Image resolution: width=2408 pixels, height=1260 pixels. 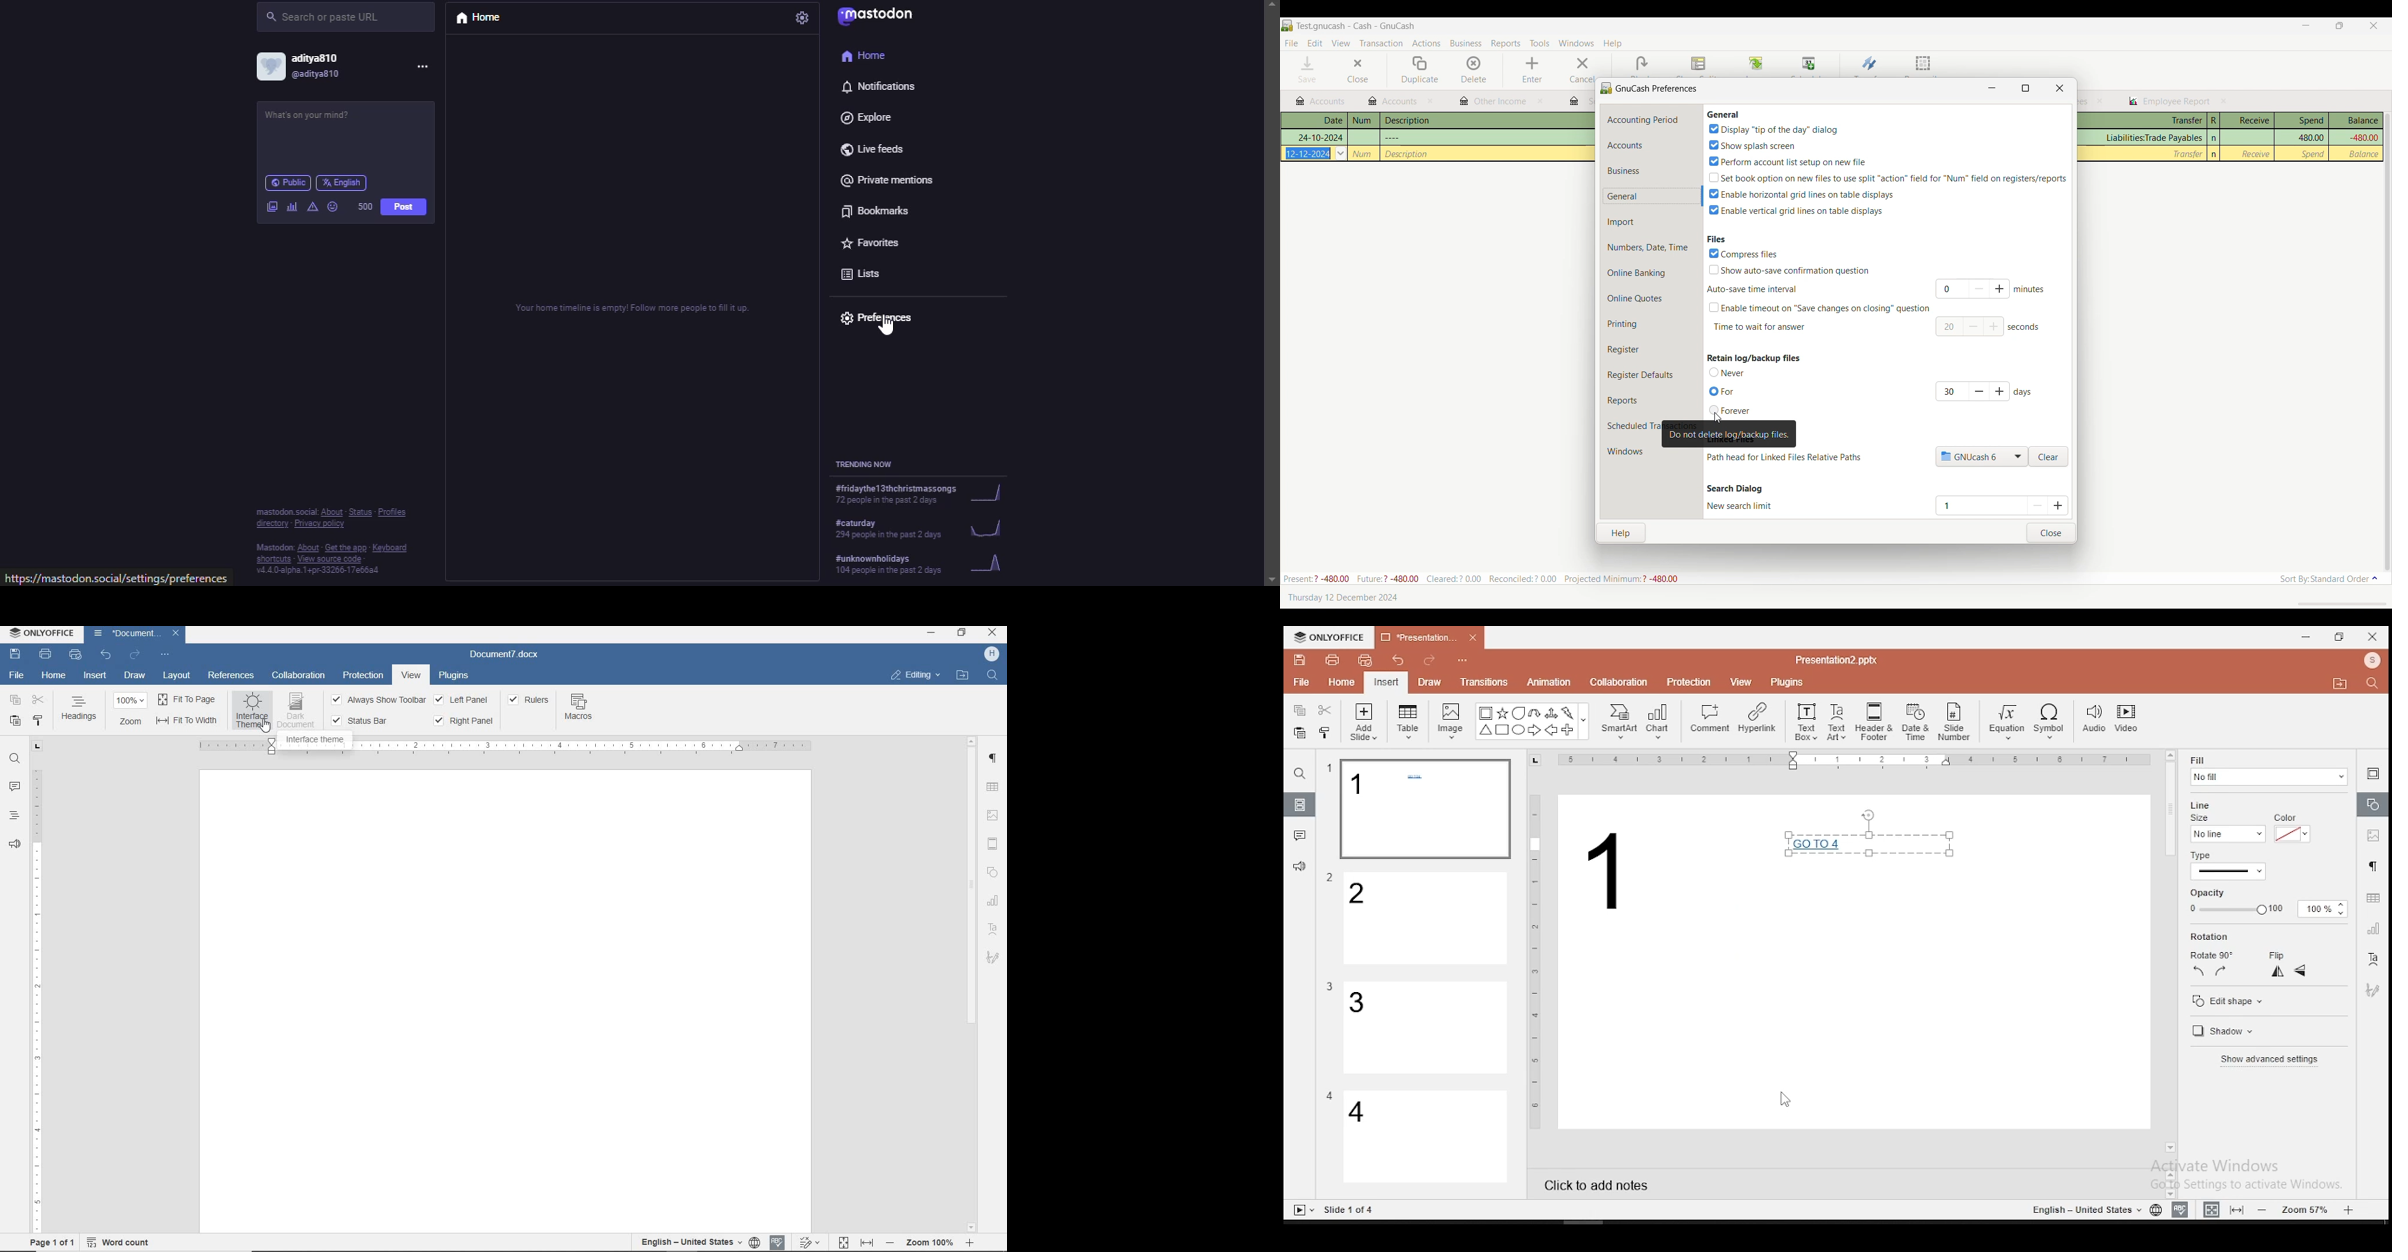 I want to click on CUSTOMIZE QUICK ACCESS TOOLBAR, so click(x=166, y=655).